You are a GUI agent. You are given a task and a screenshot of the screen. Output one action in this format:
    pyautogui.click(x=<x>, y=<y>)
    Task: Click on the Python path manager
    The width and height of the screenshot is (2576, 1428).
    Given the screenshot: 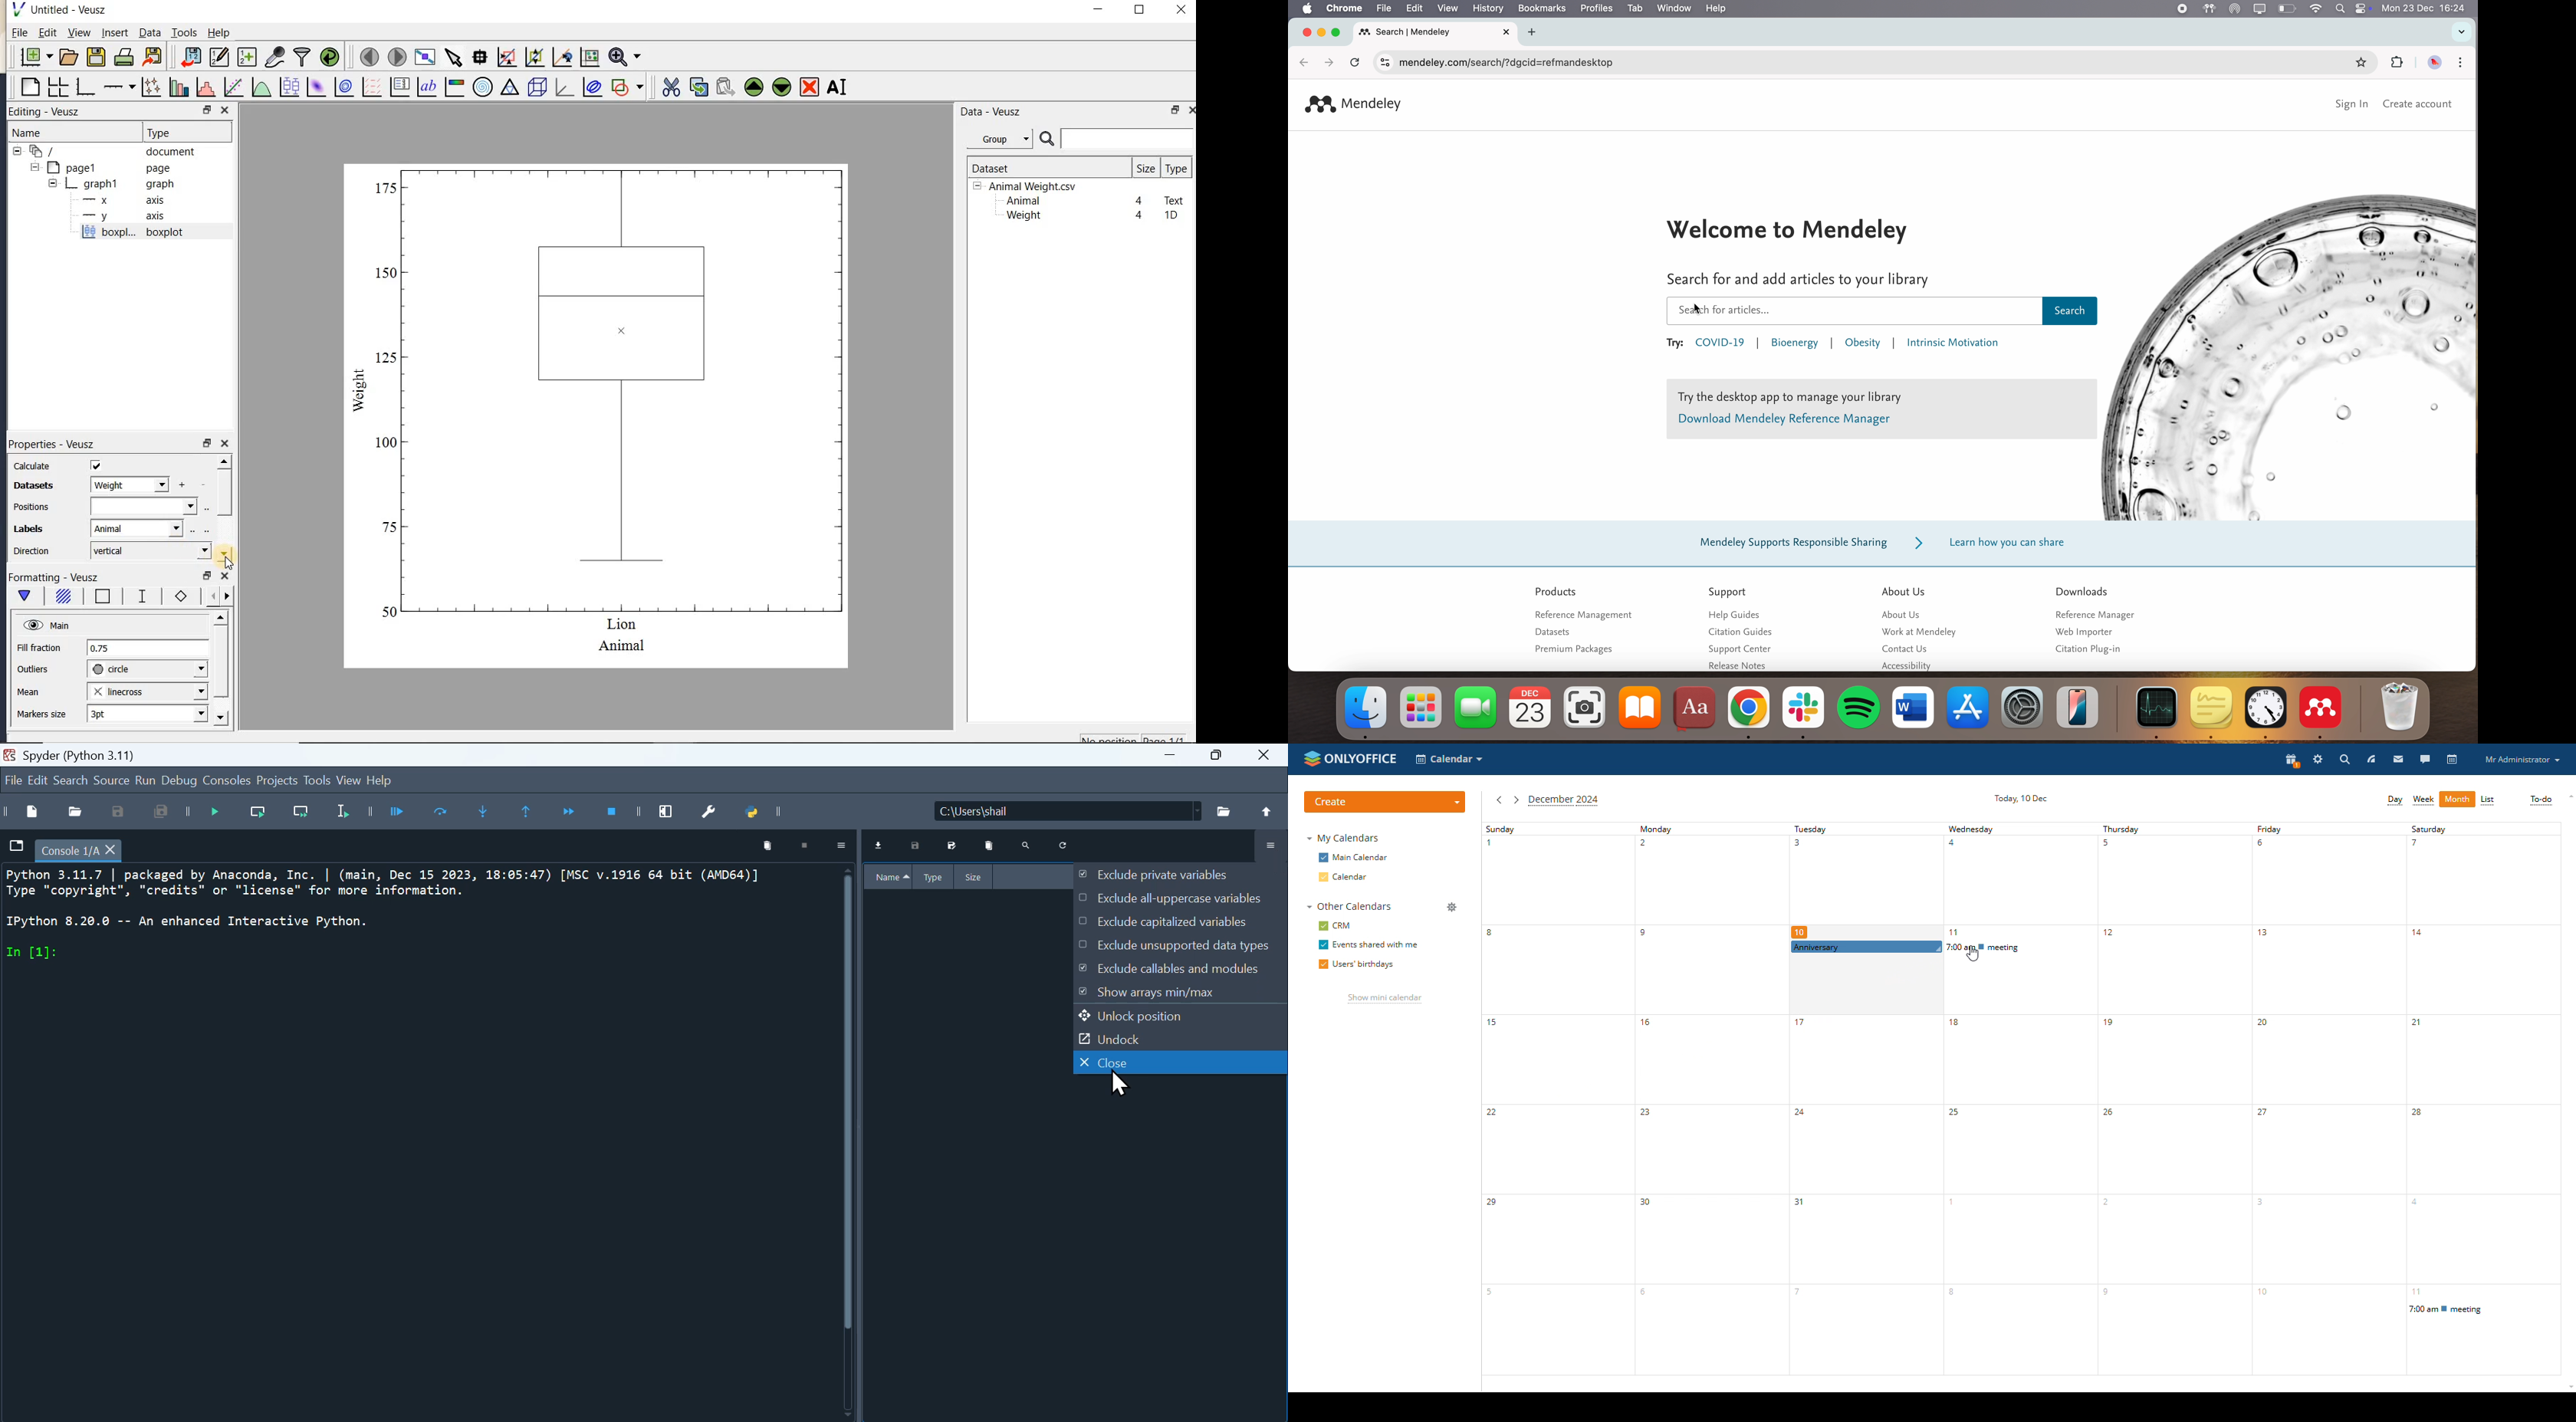 What is the action you would take?
    pyautogui.click(x=764, y=816)
    